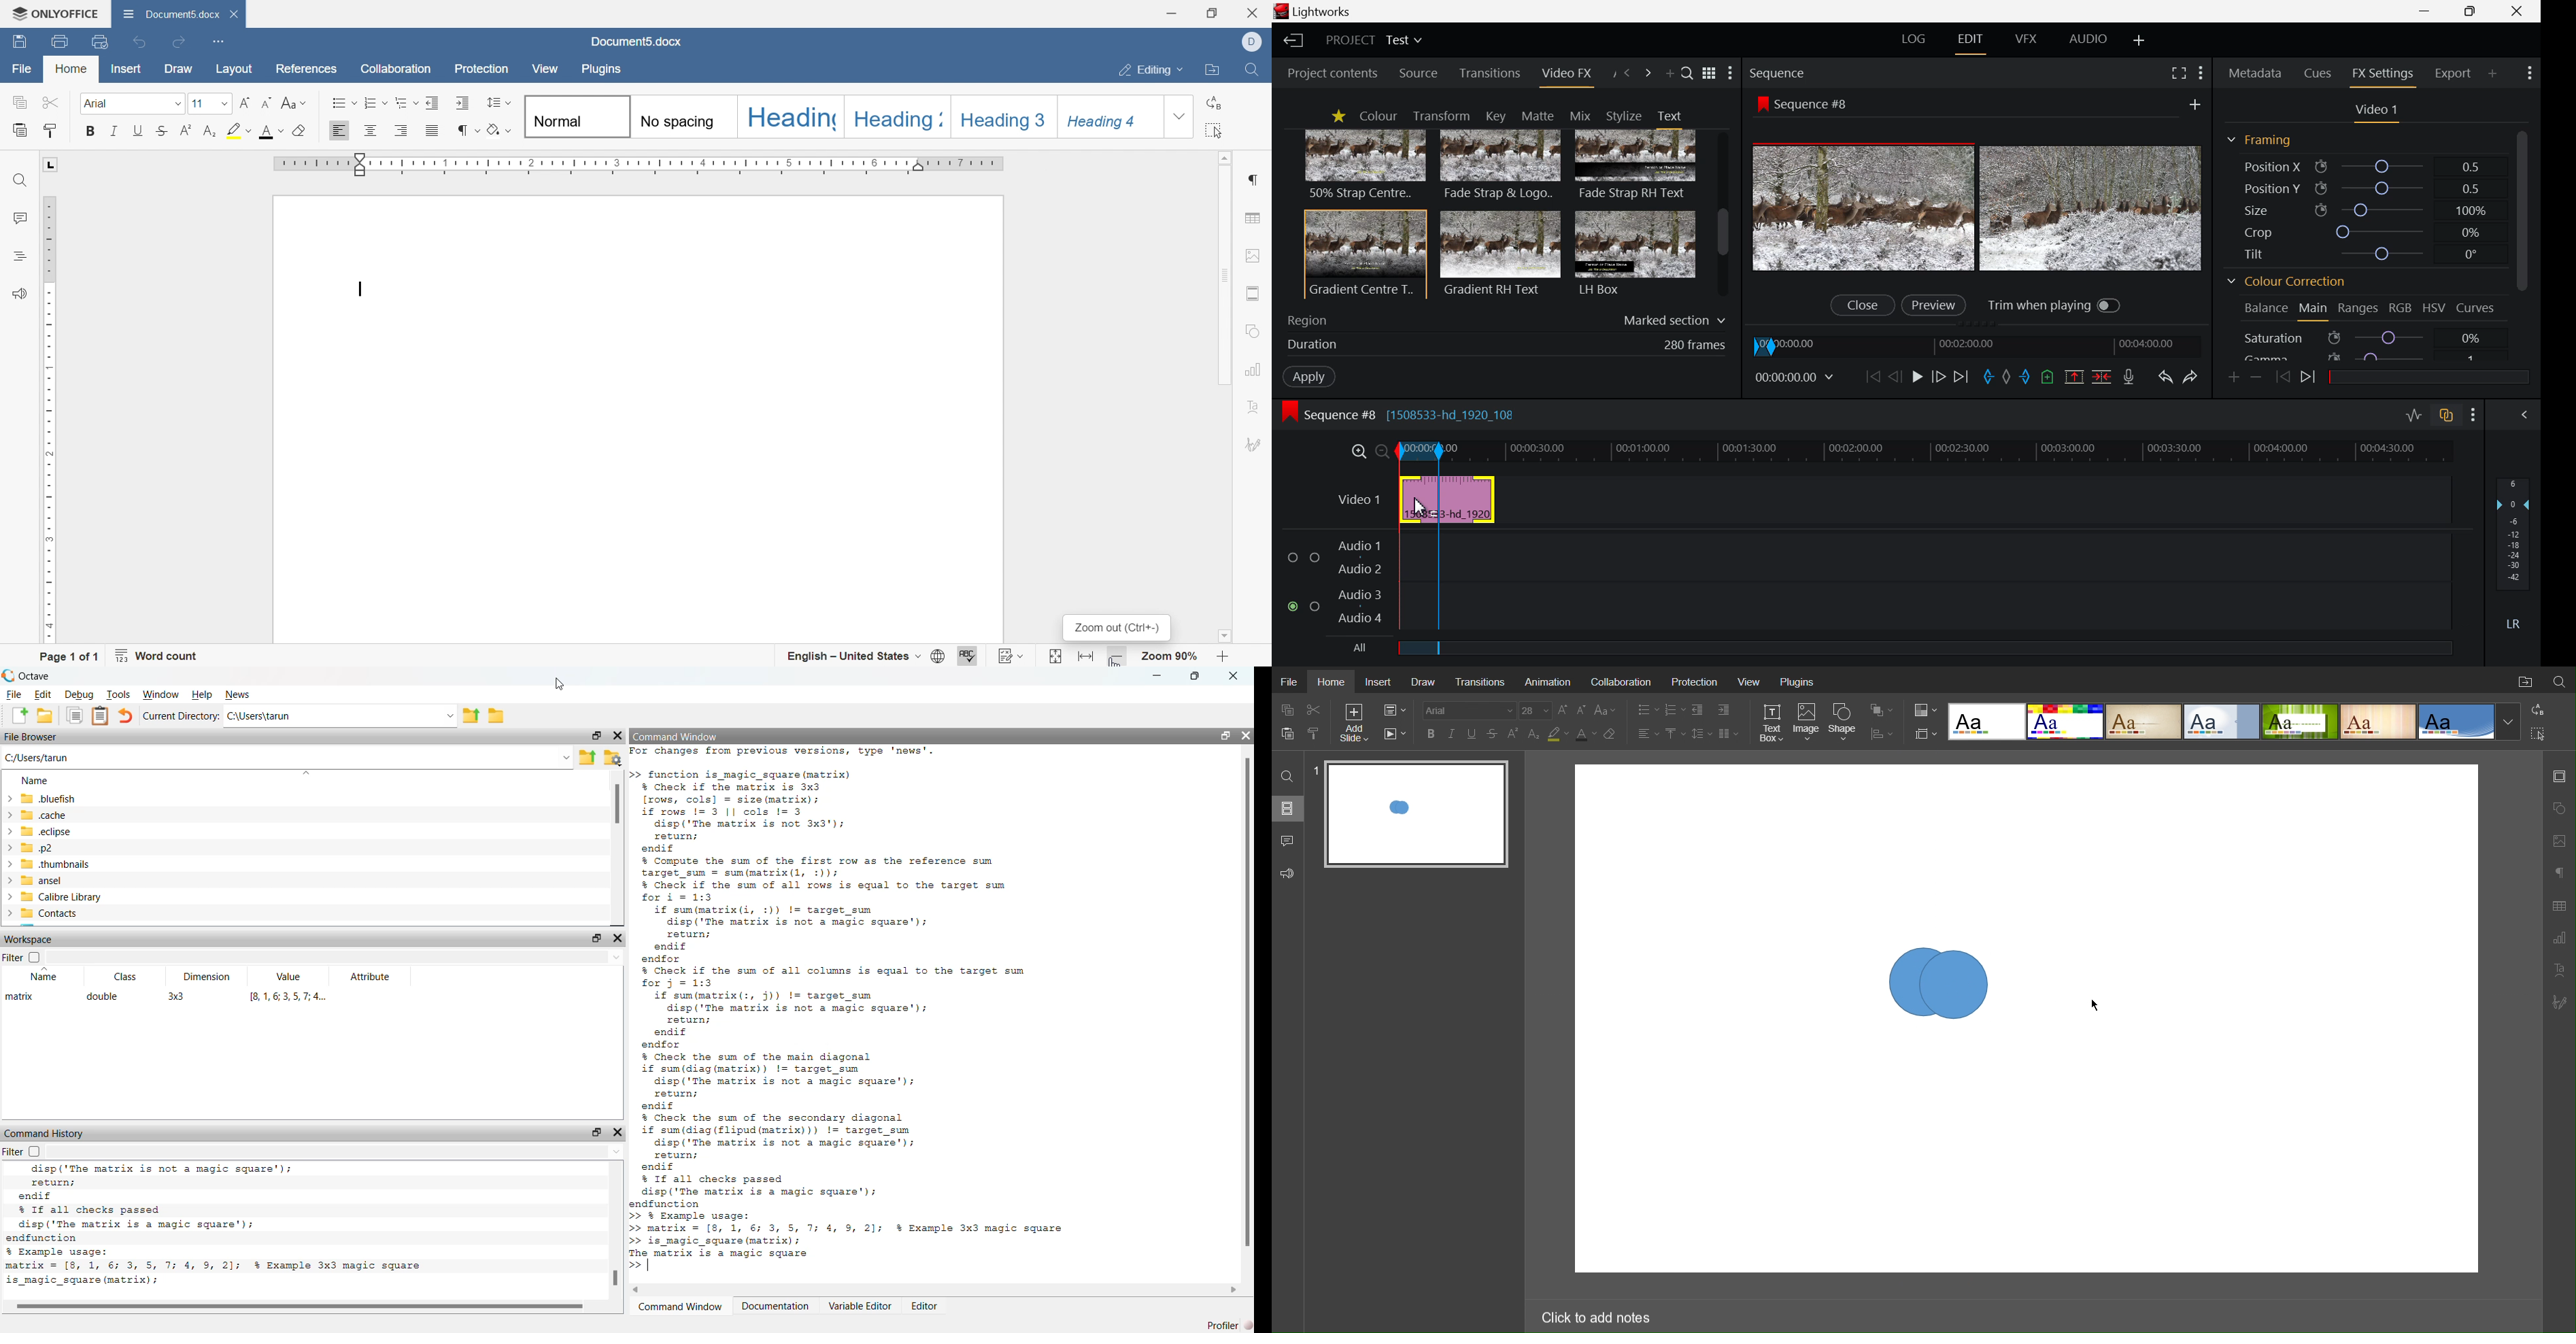 The width and height of the screenshot is (2576, 1344). What do you see at coordinates (1431, 733) in the screenshot?
I see `Bold` at bounding box center [1431, 733].